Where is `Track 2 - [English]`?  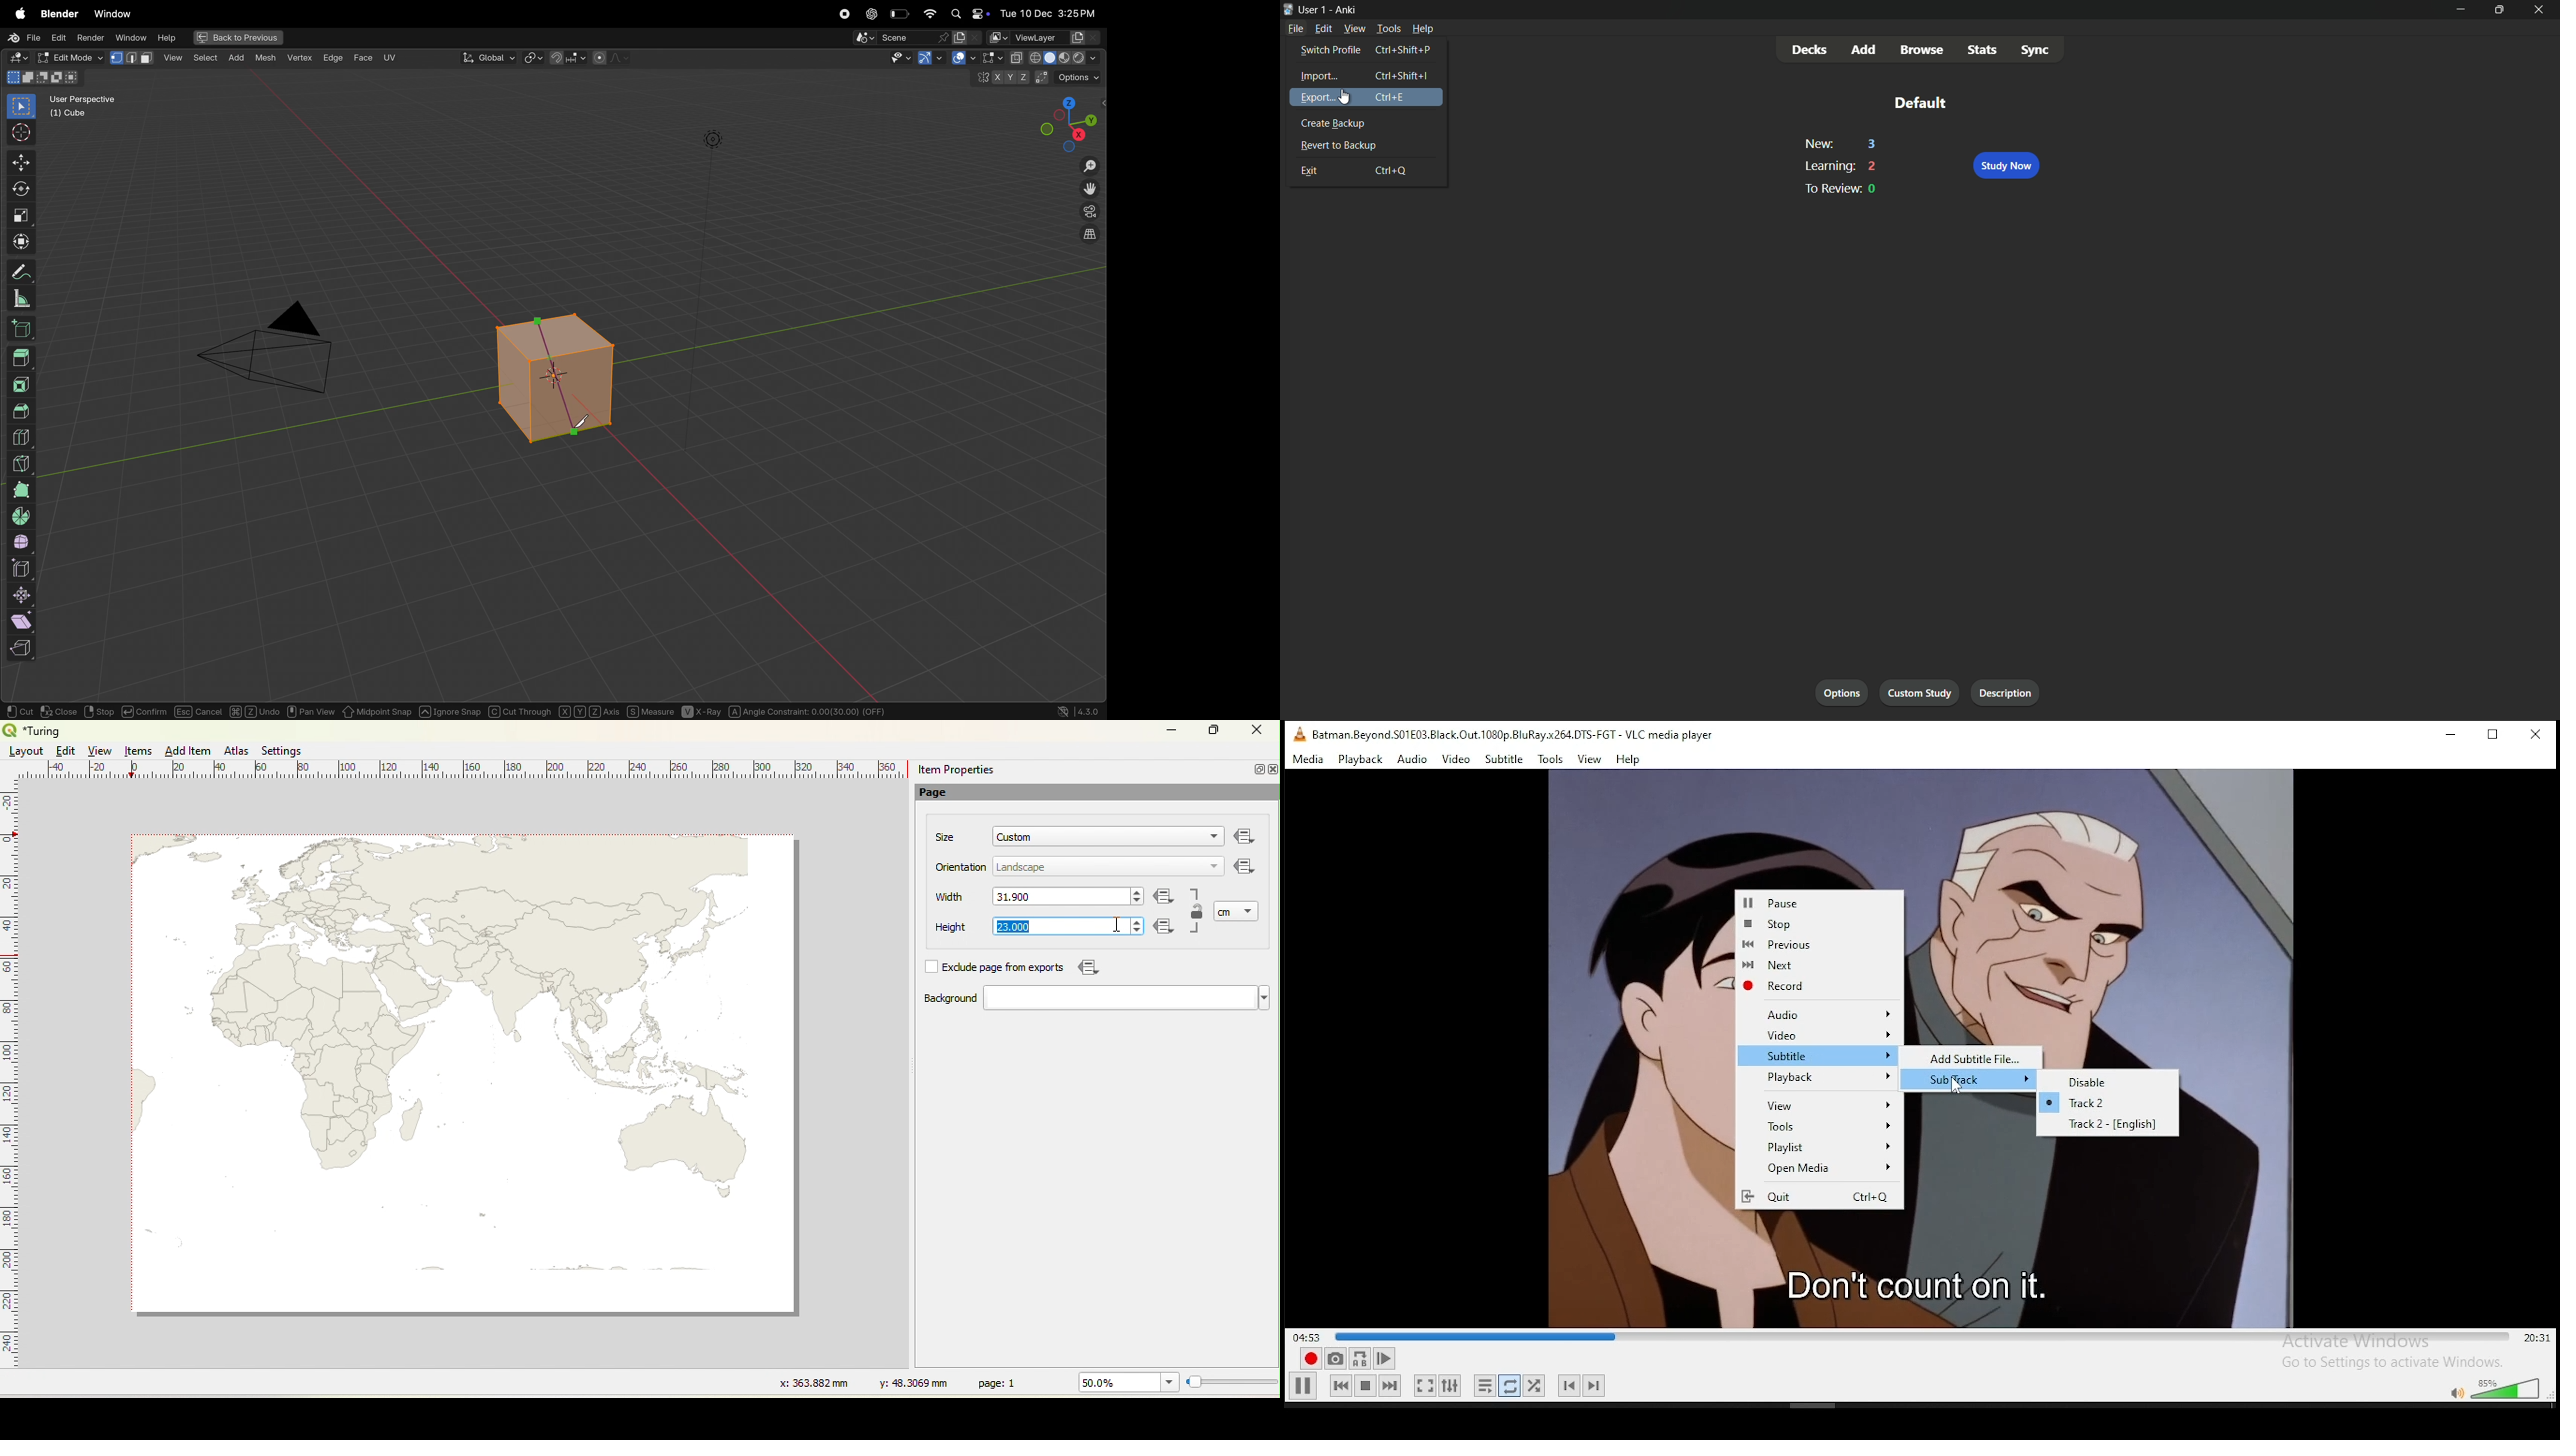 Track 2 - [English] is located at coordinates (2118, 1125).